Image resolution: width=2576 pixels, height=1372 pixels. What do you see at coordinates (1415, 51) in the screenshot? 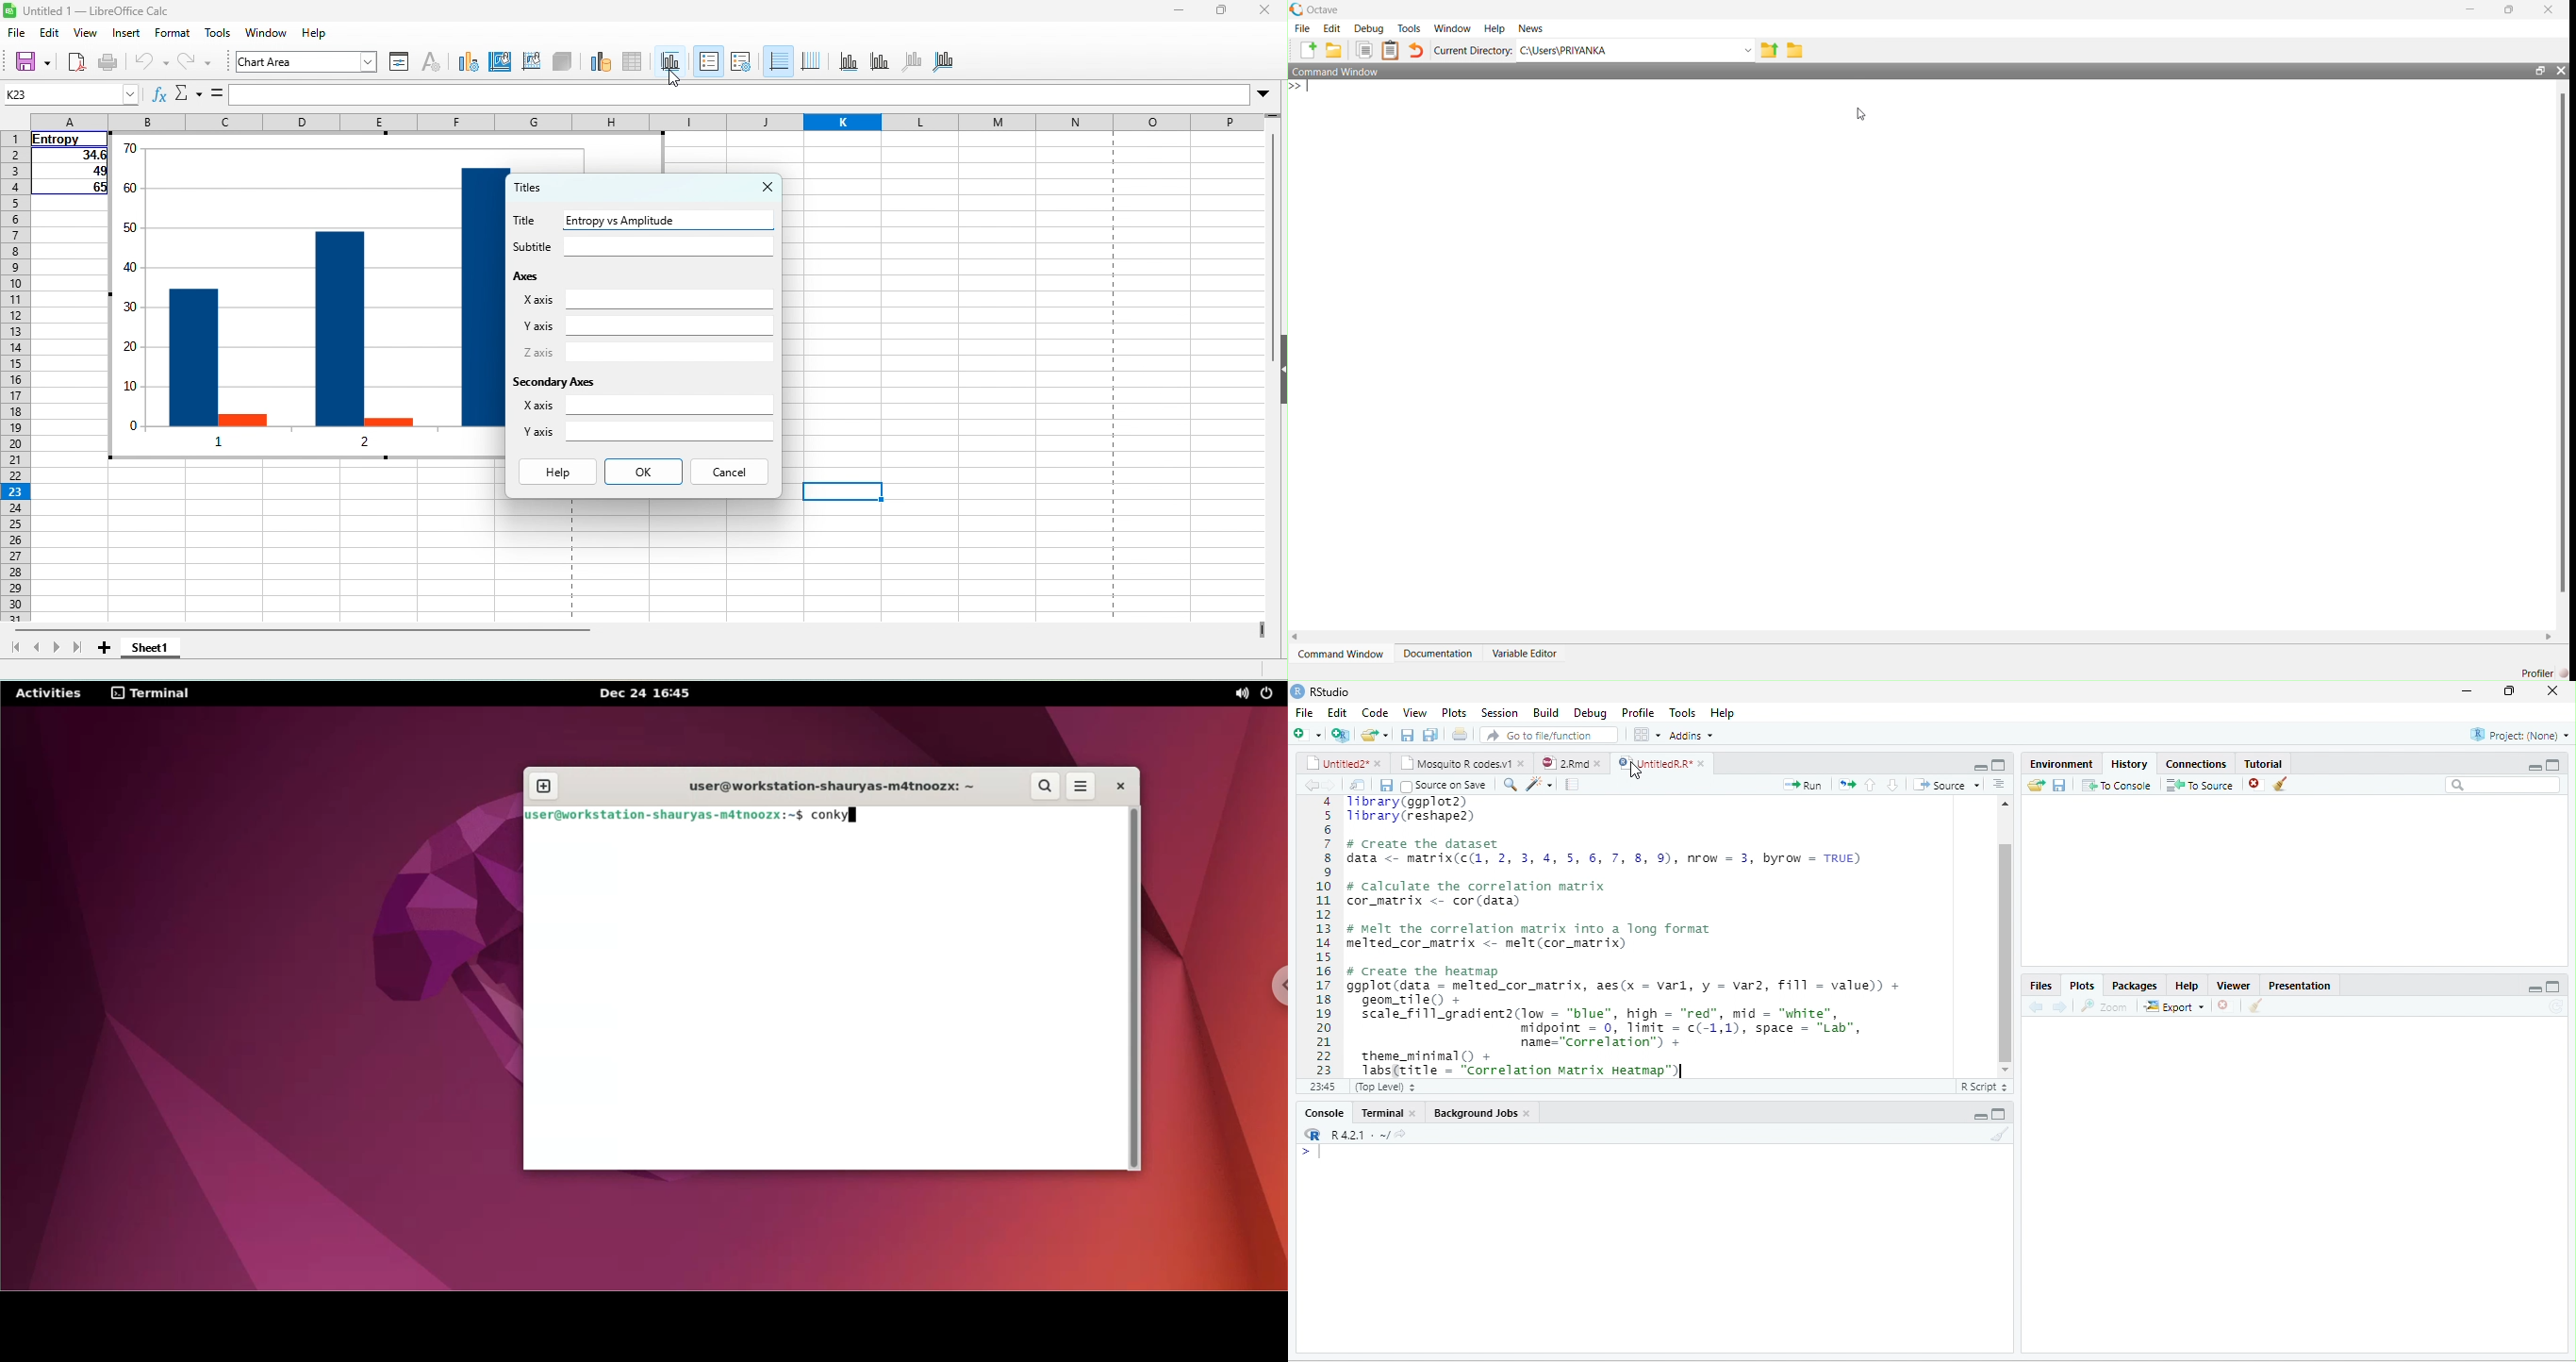
I see `undo` at bounding box center [1415, 51].